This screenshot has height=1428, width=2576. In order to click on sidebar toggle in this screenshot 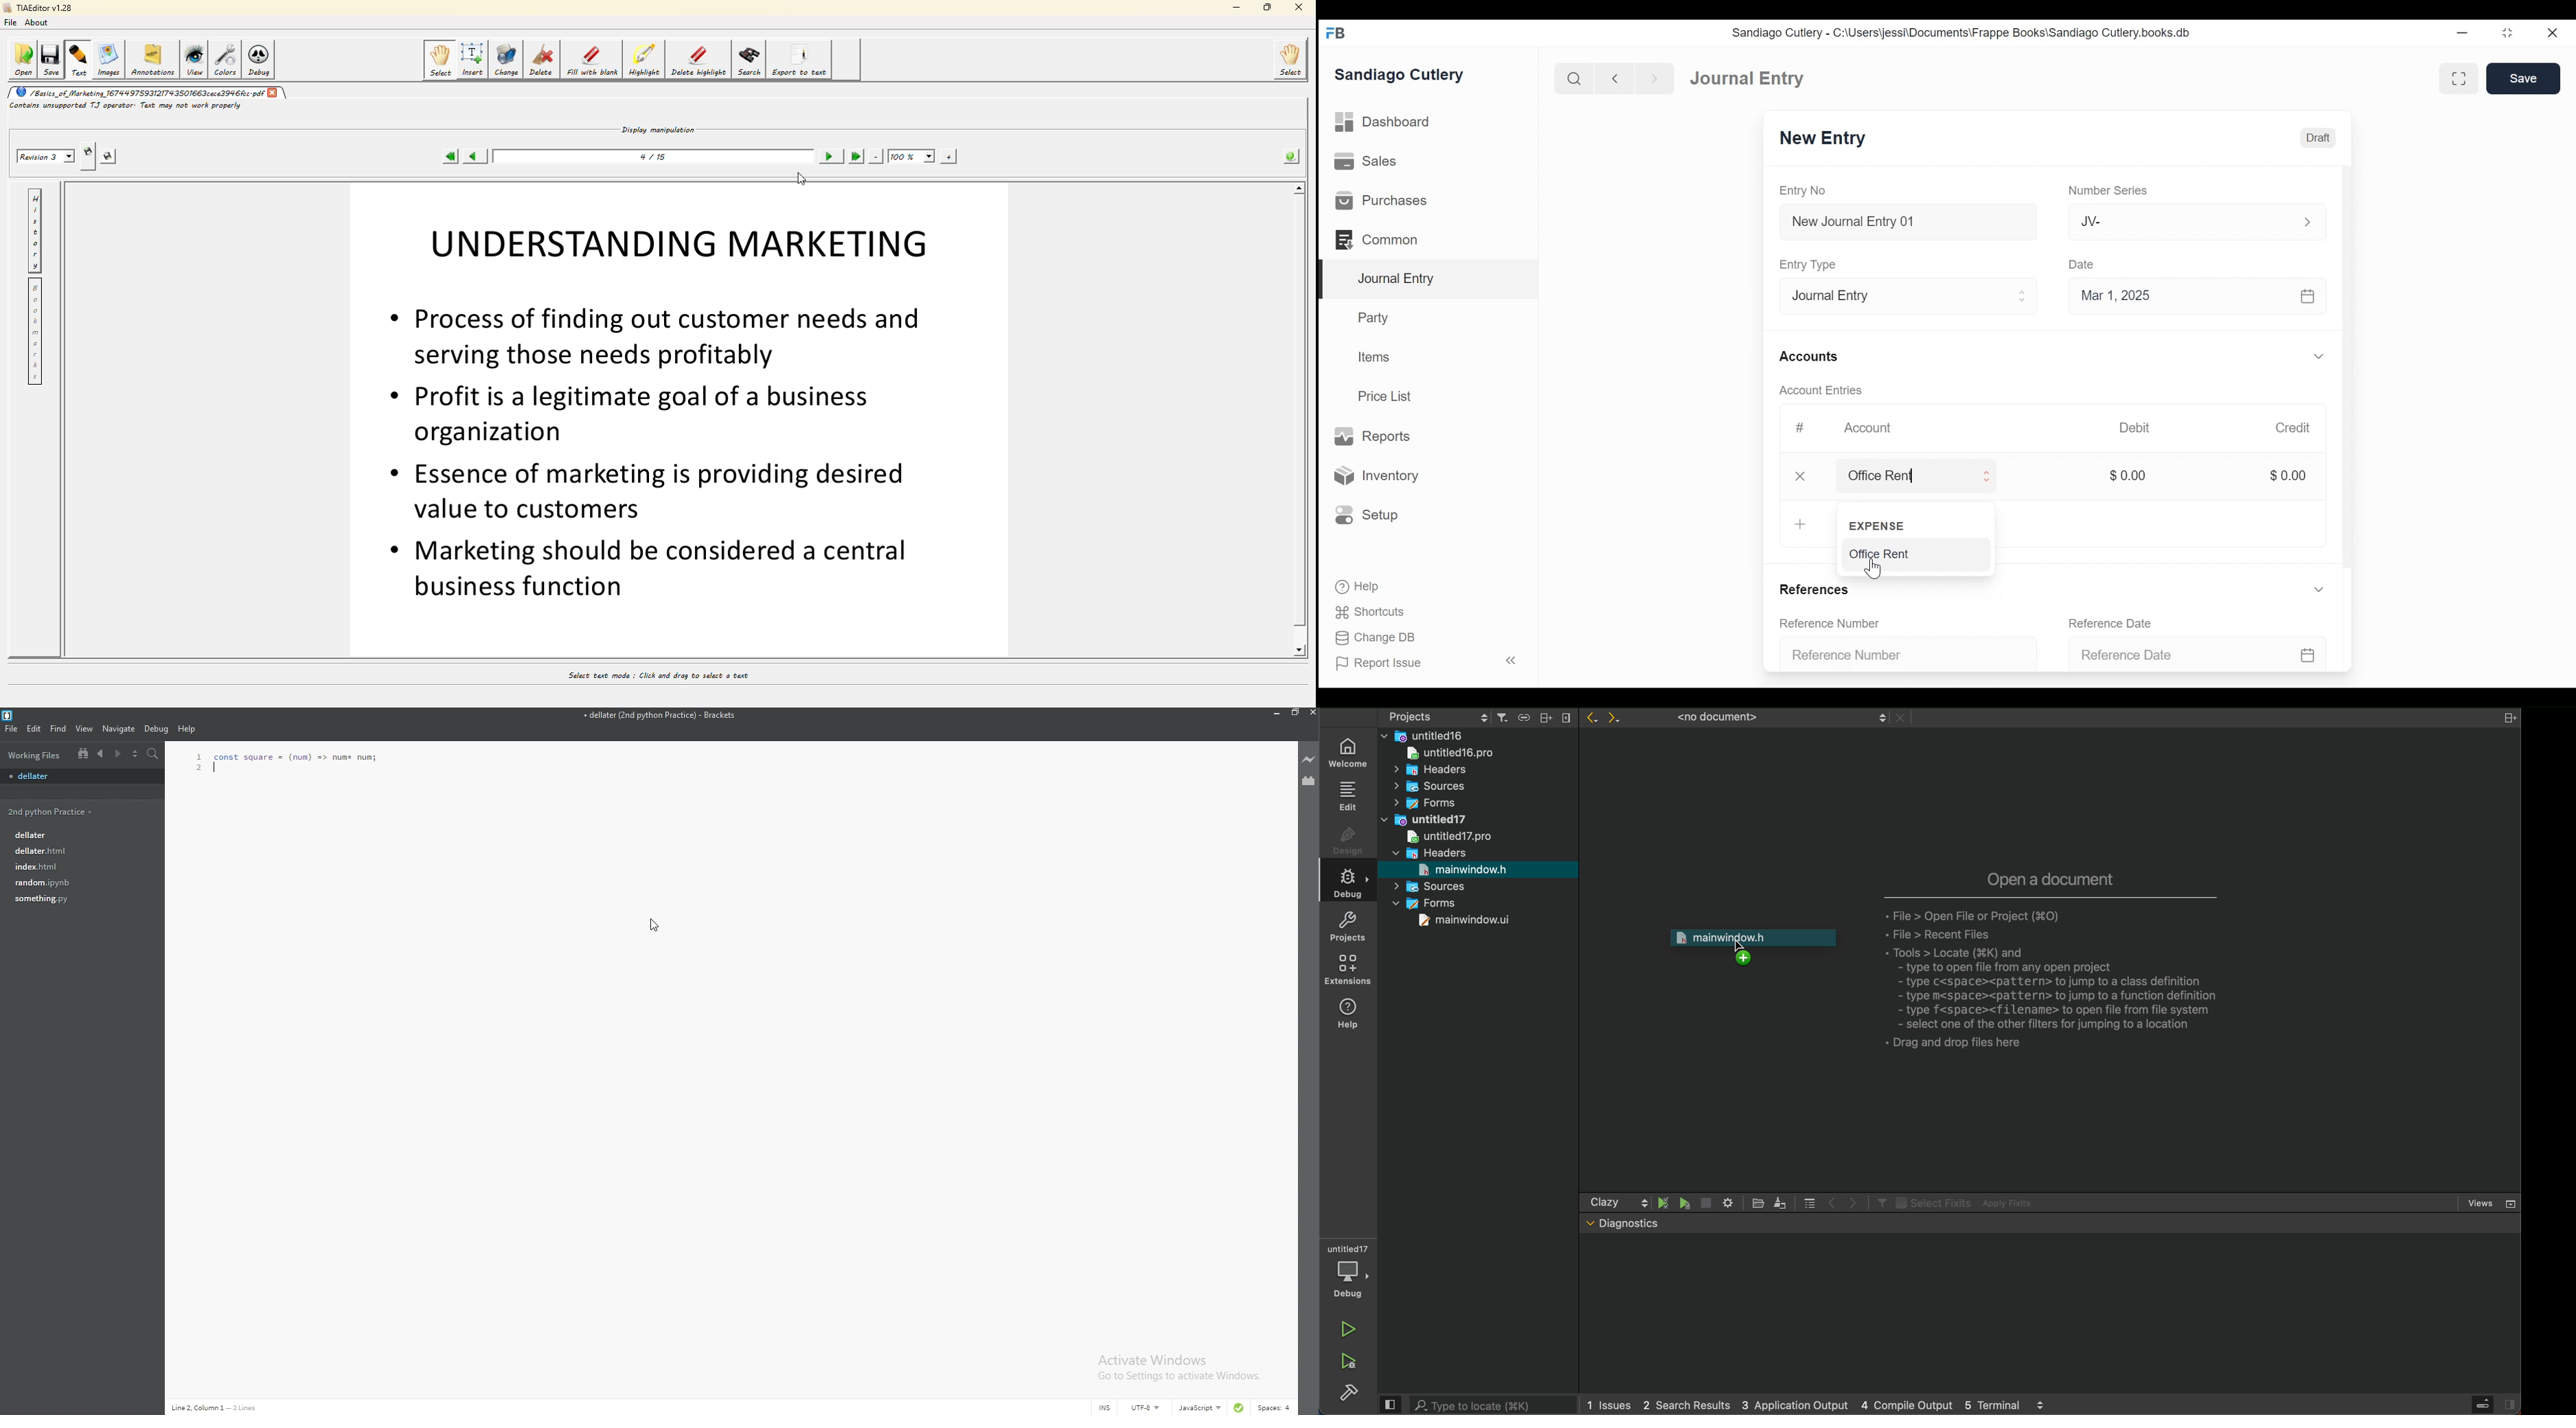, I will do `click(2495, 1405)`.